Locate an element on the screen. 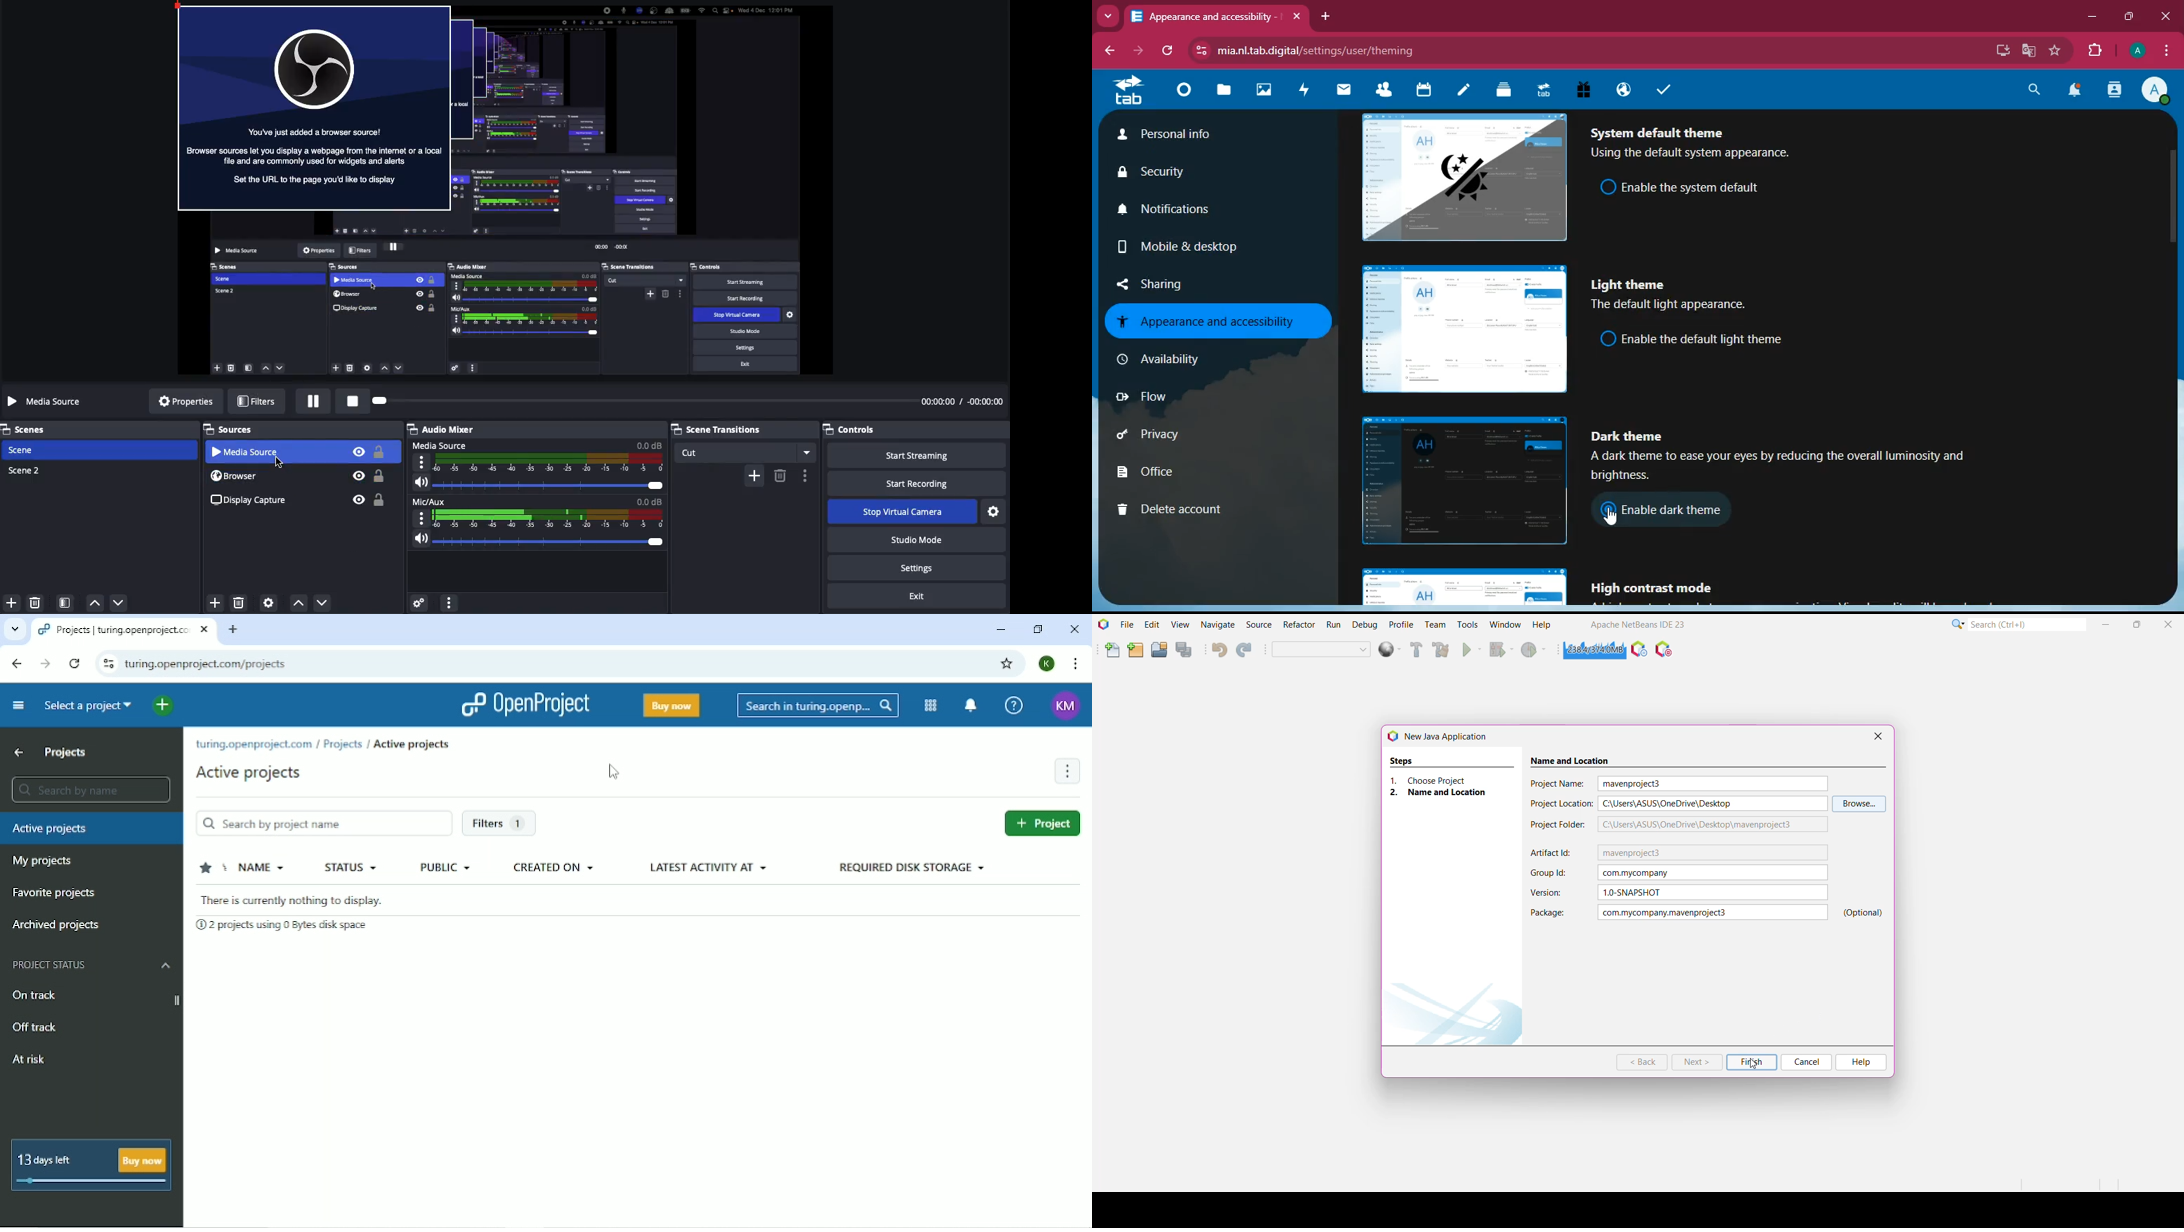  Delete is located at coordinates (242, 600).